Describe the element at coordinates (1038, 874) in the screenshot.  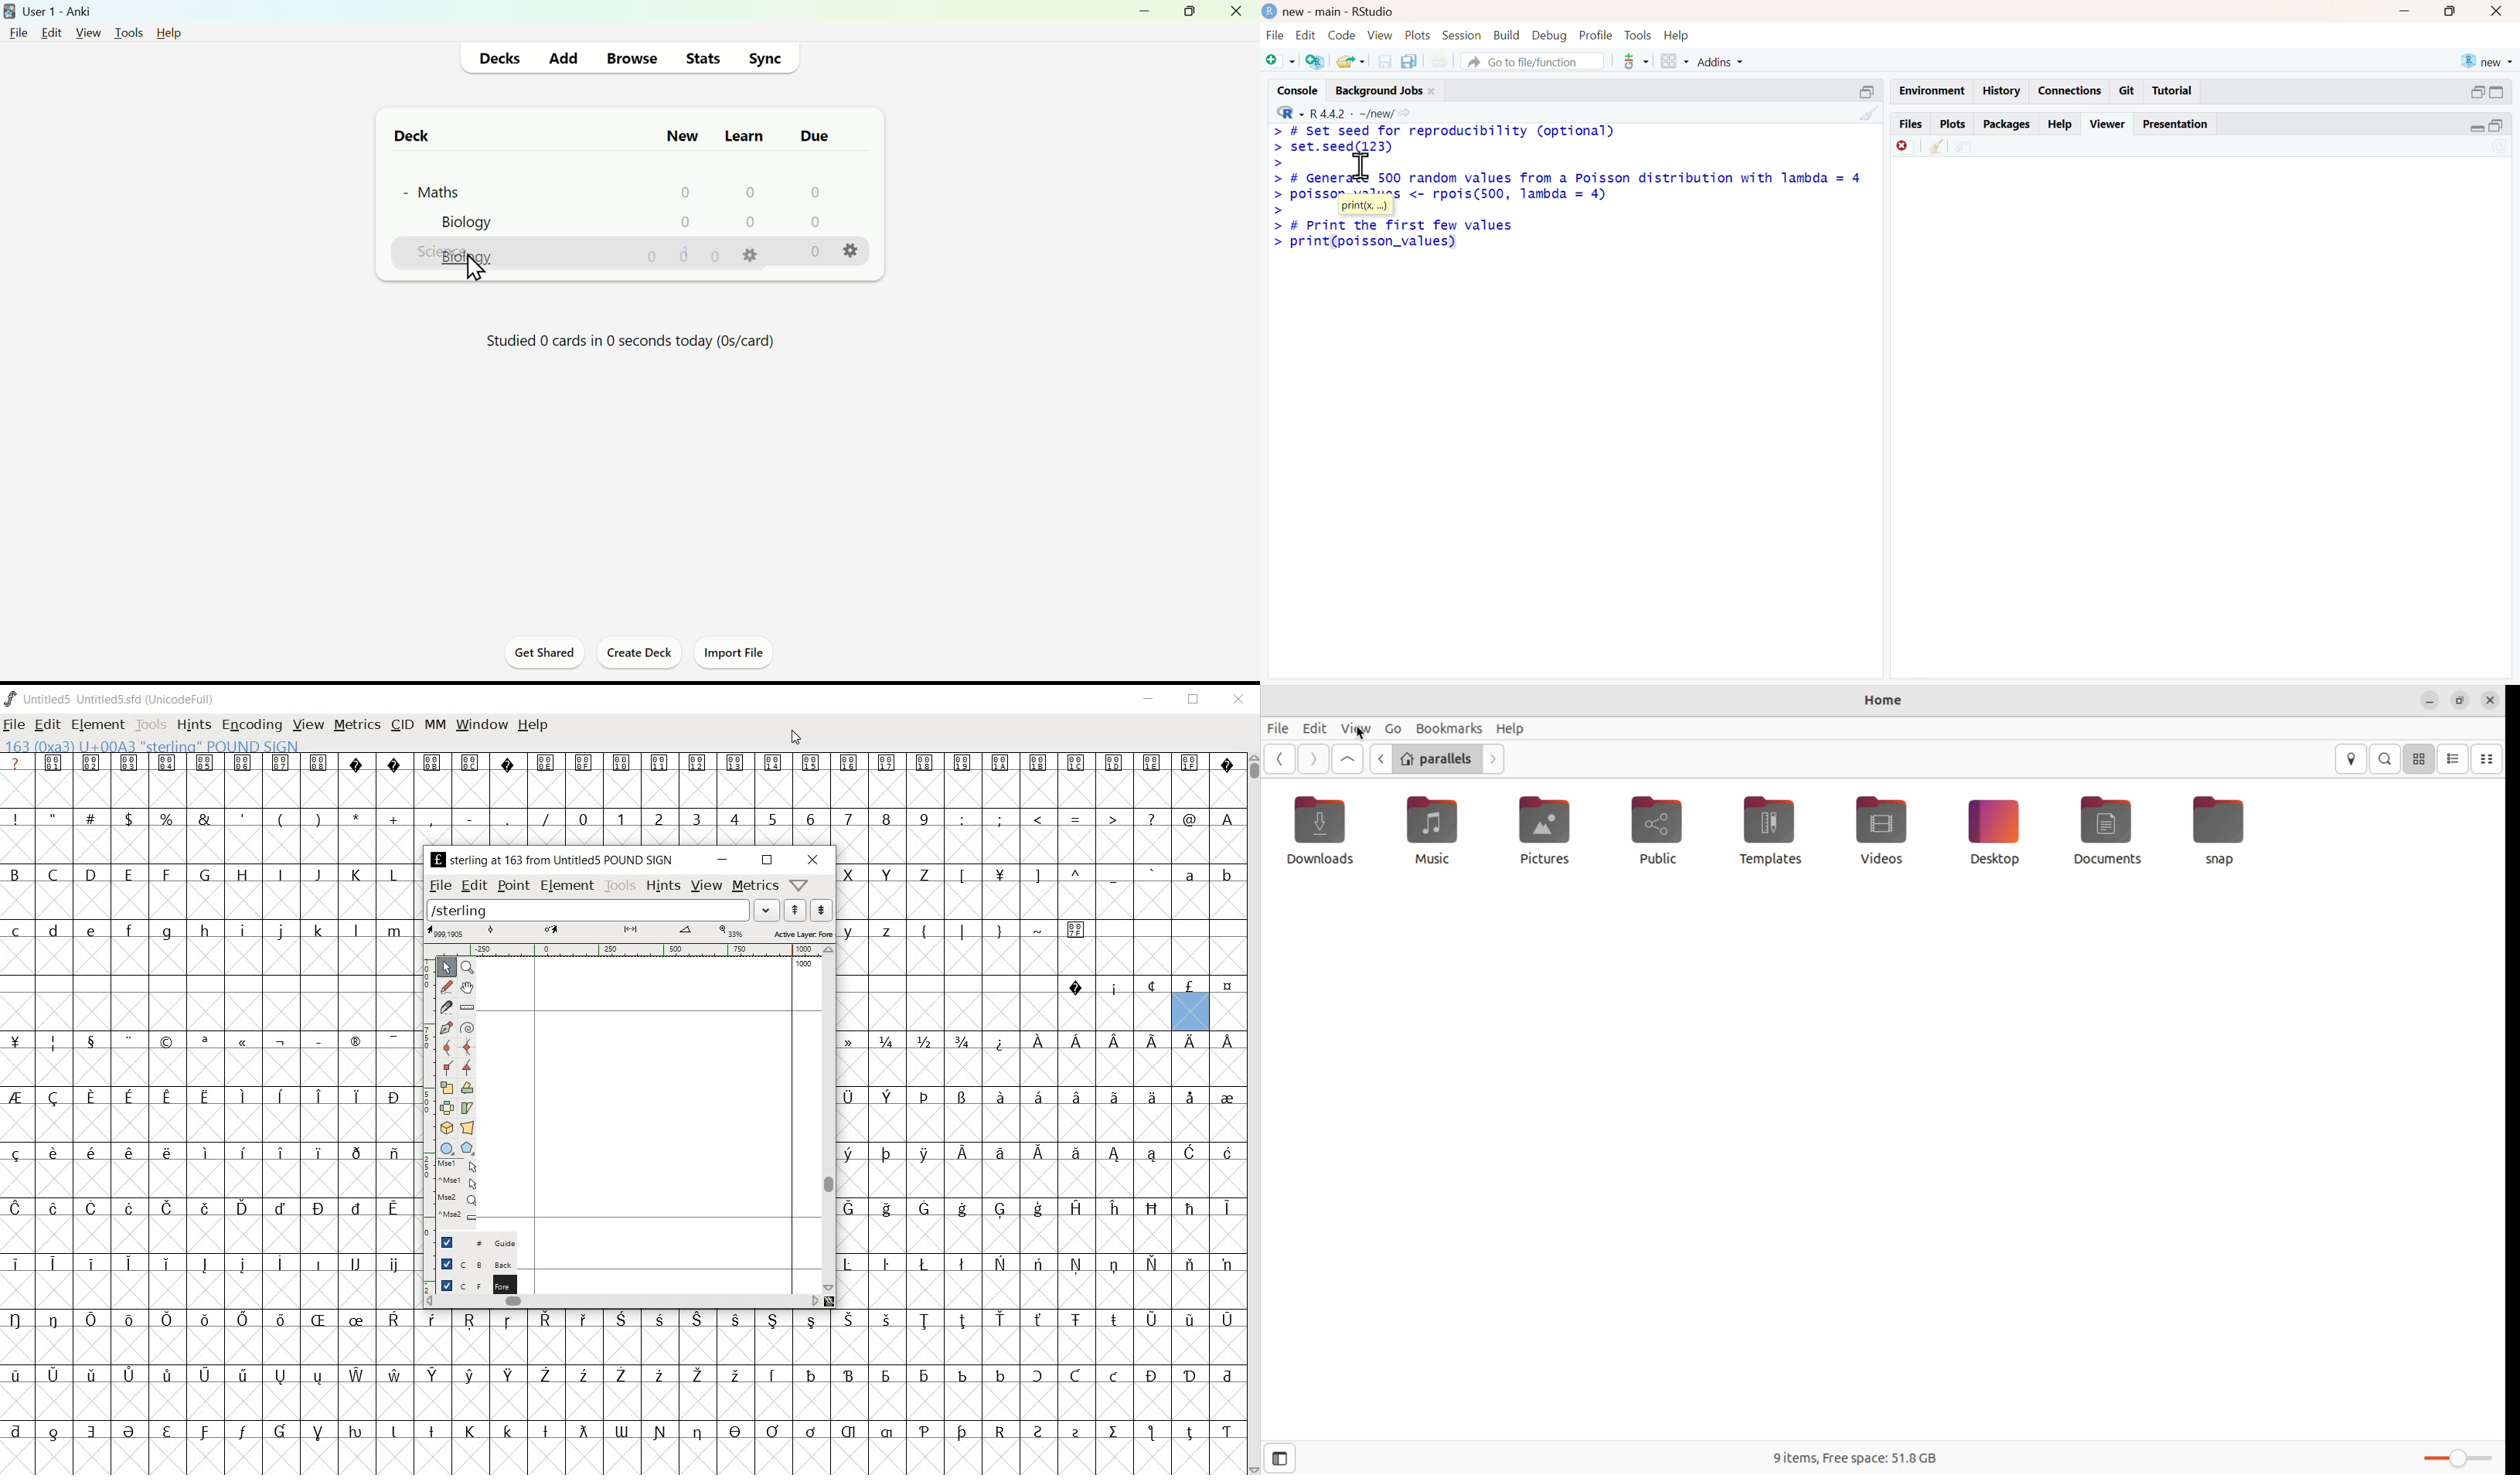
I see `]` at that location.